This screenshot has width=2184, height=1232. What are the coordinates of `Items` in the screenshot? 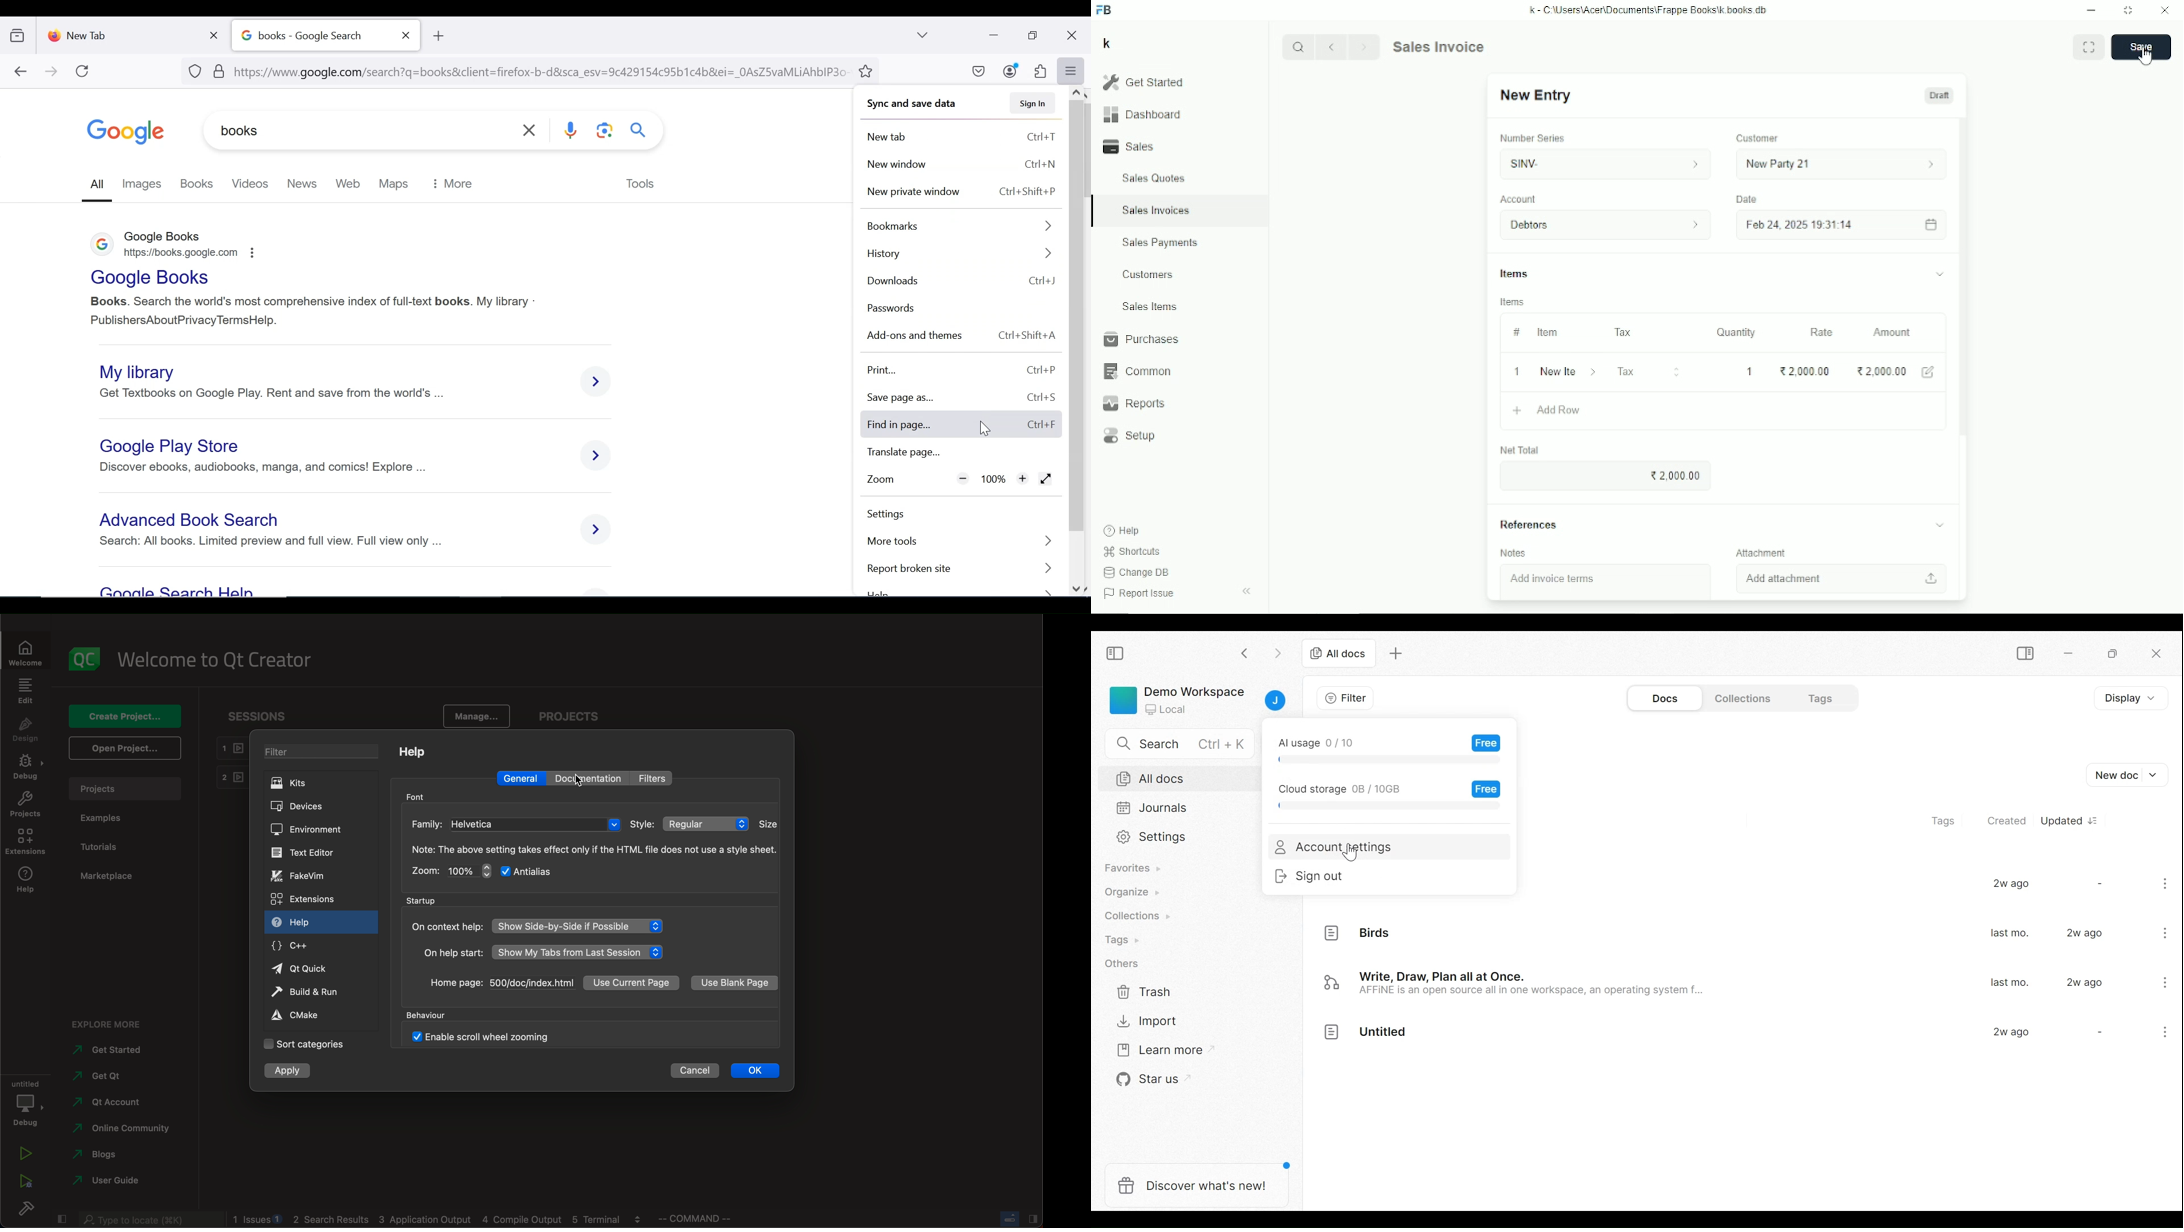 It's located at (1513, 302).